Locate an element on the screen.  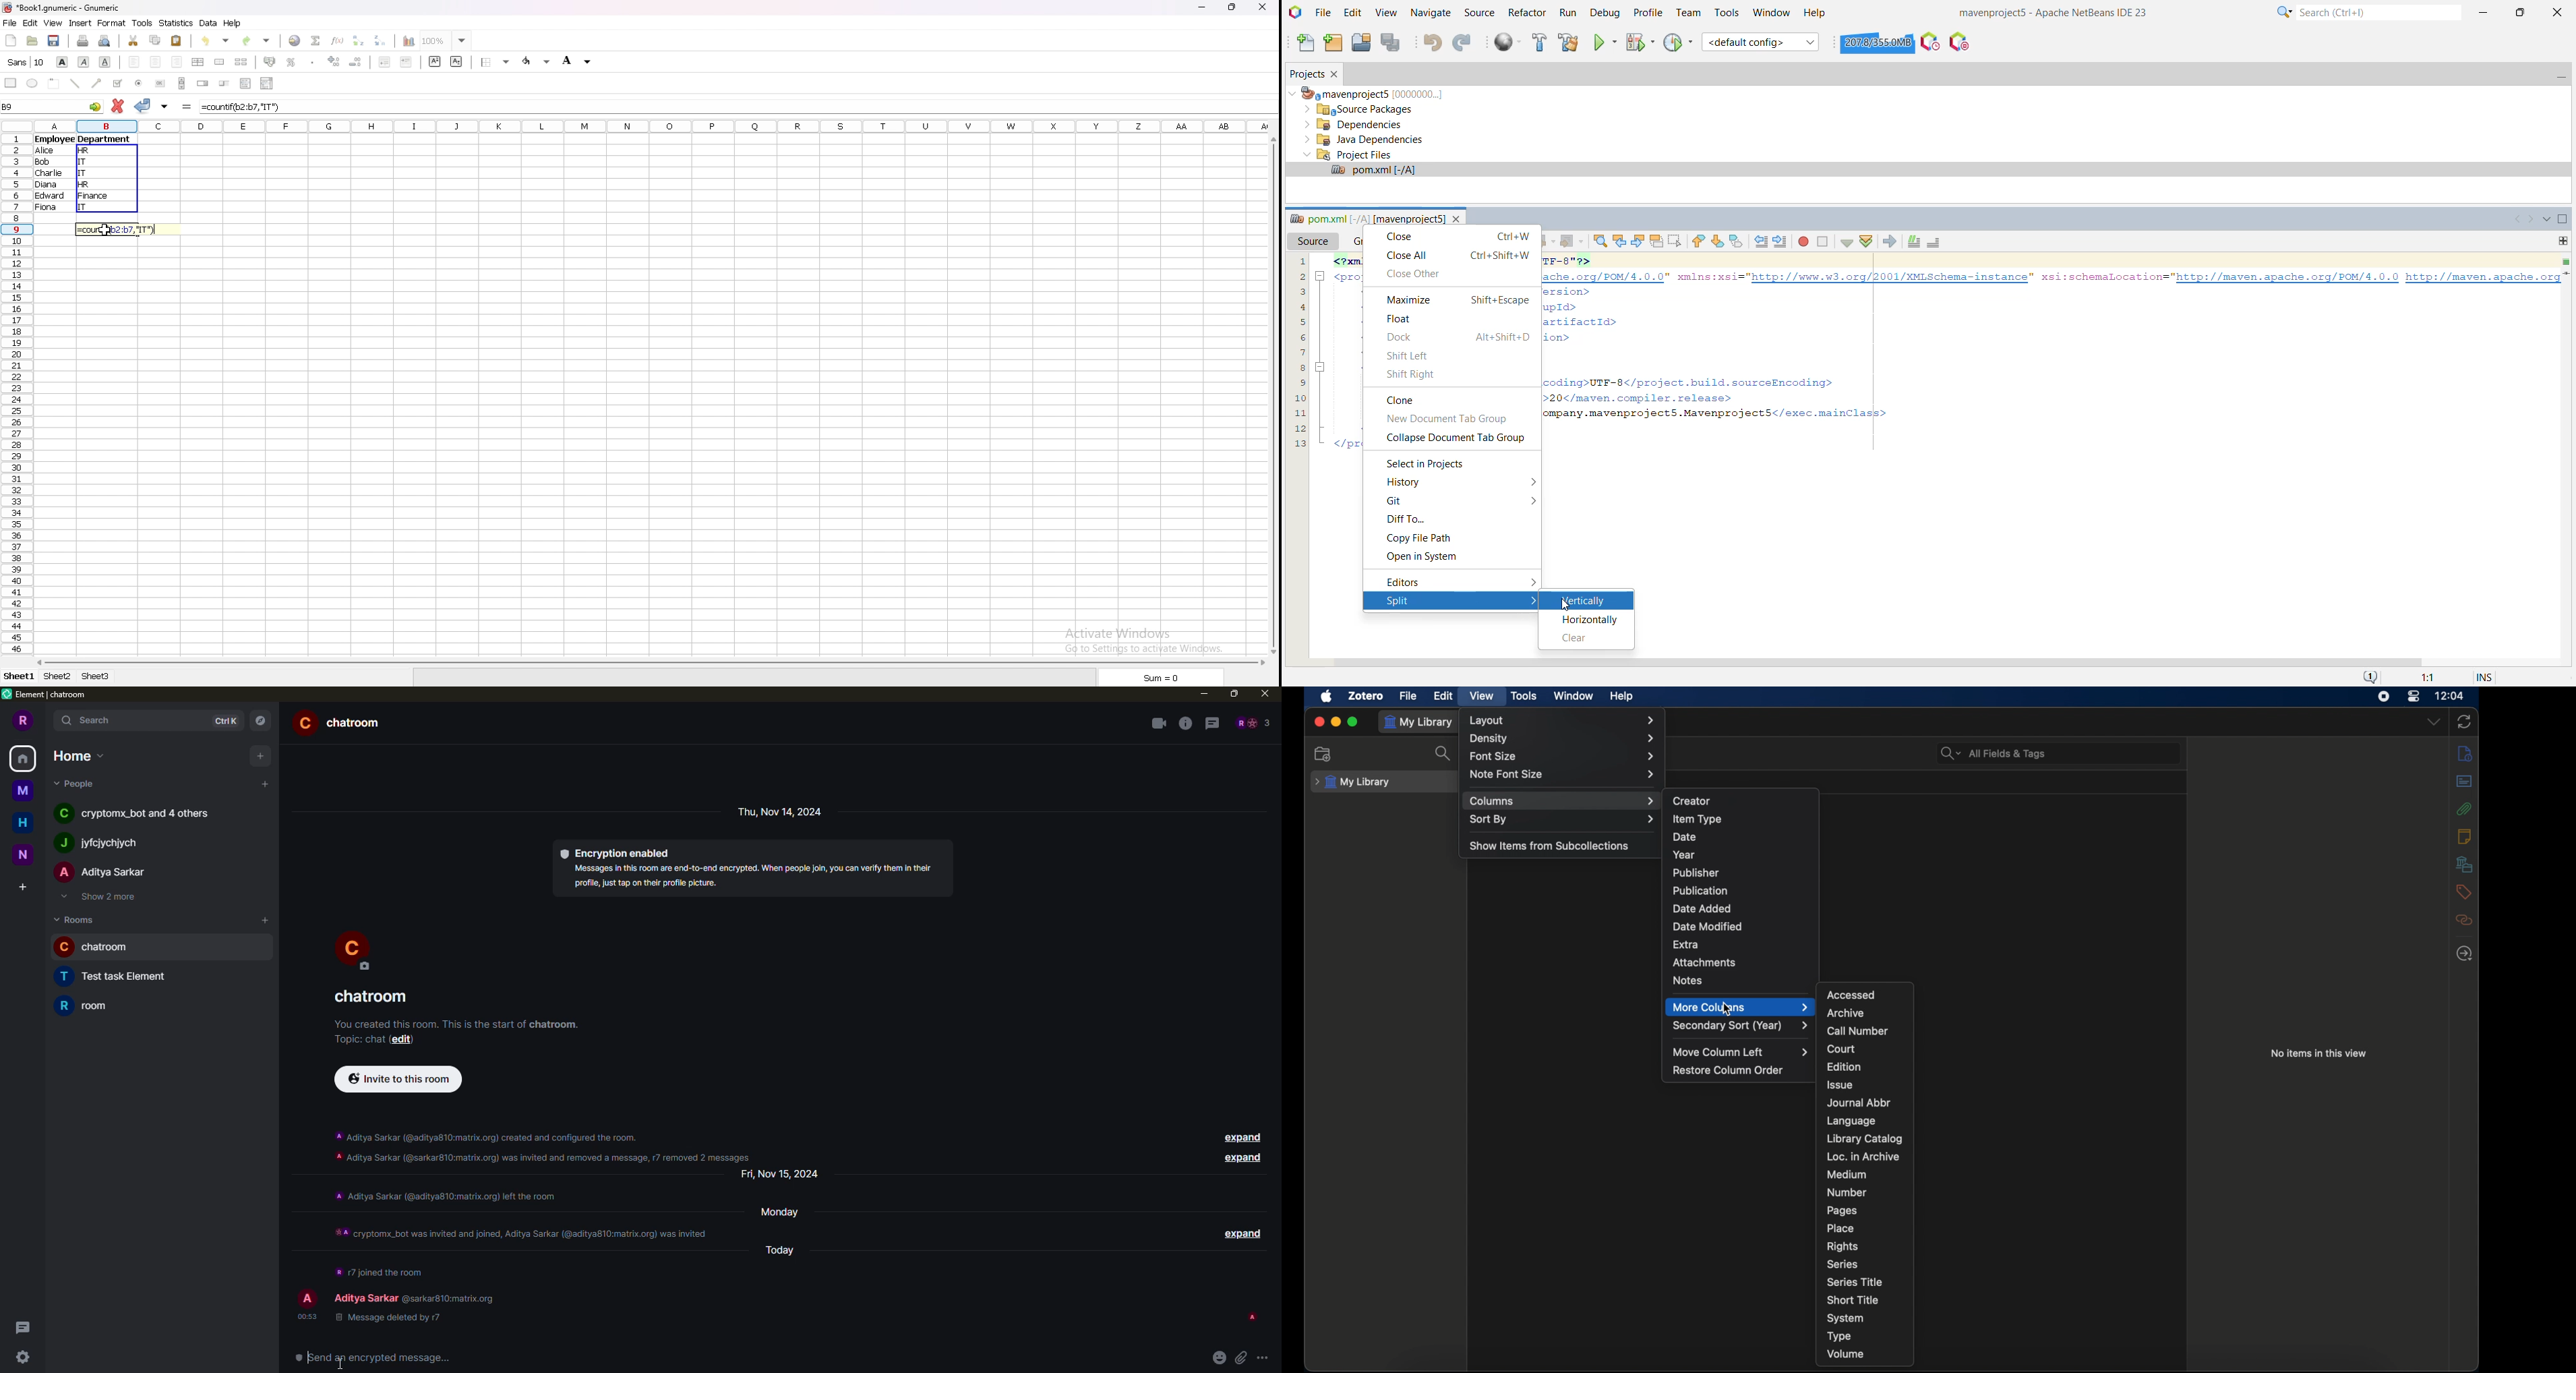
date modified is located at coordinates (1708, 927).